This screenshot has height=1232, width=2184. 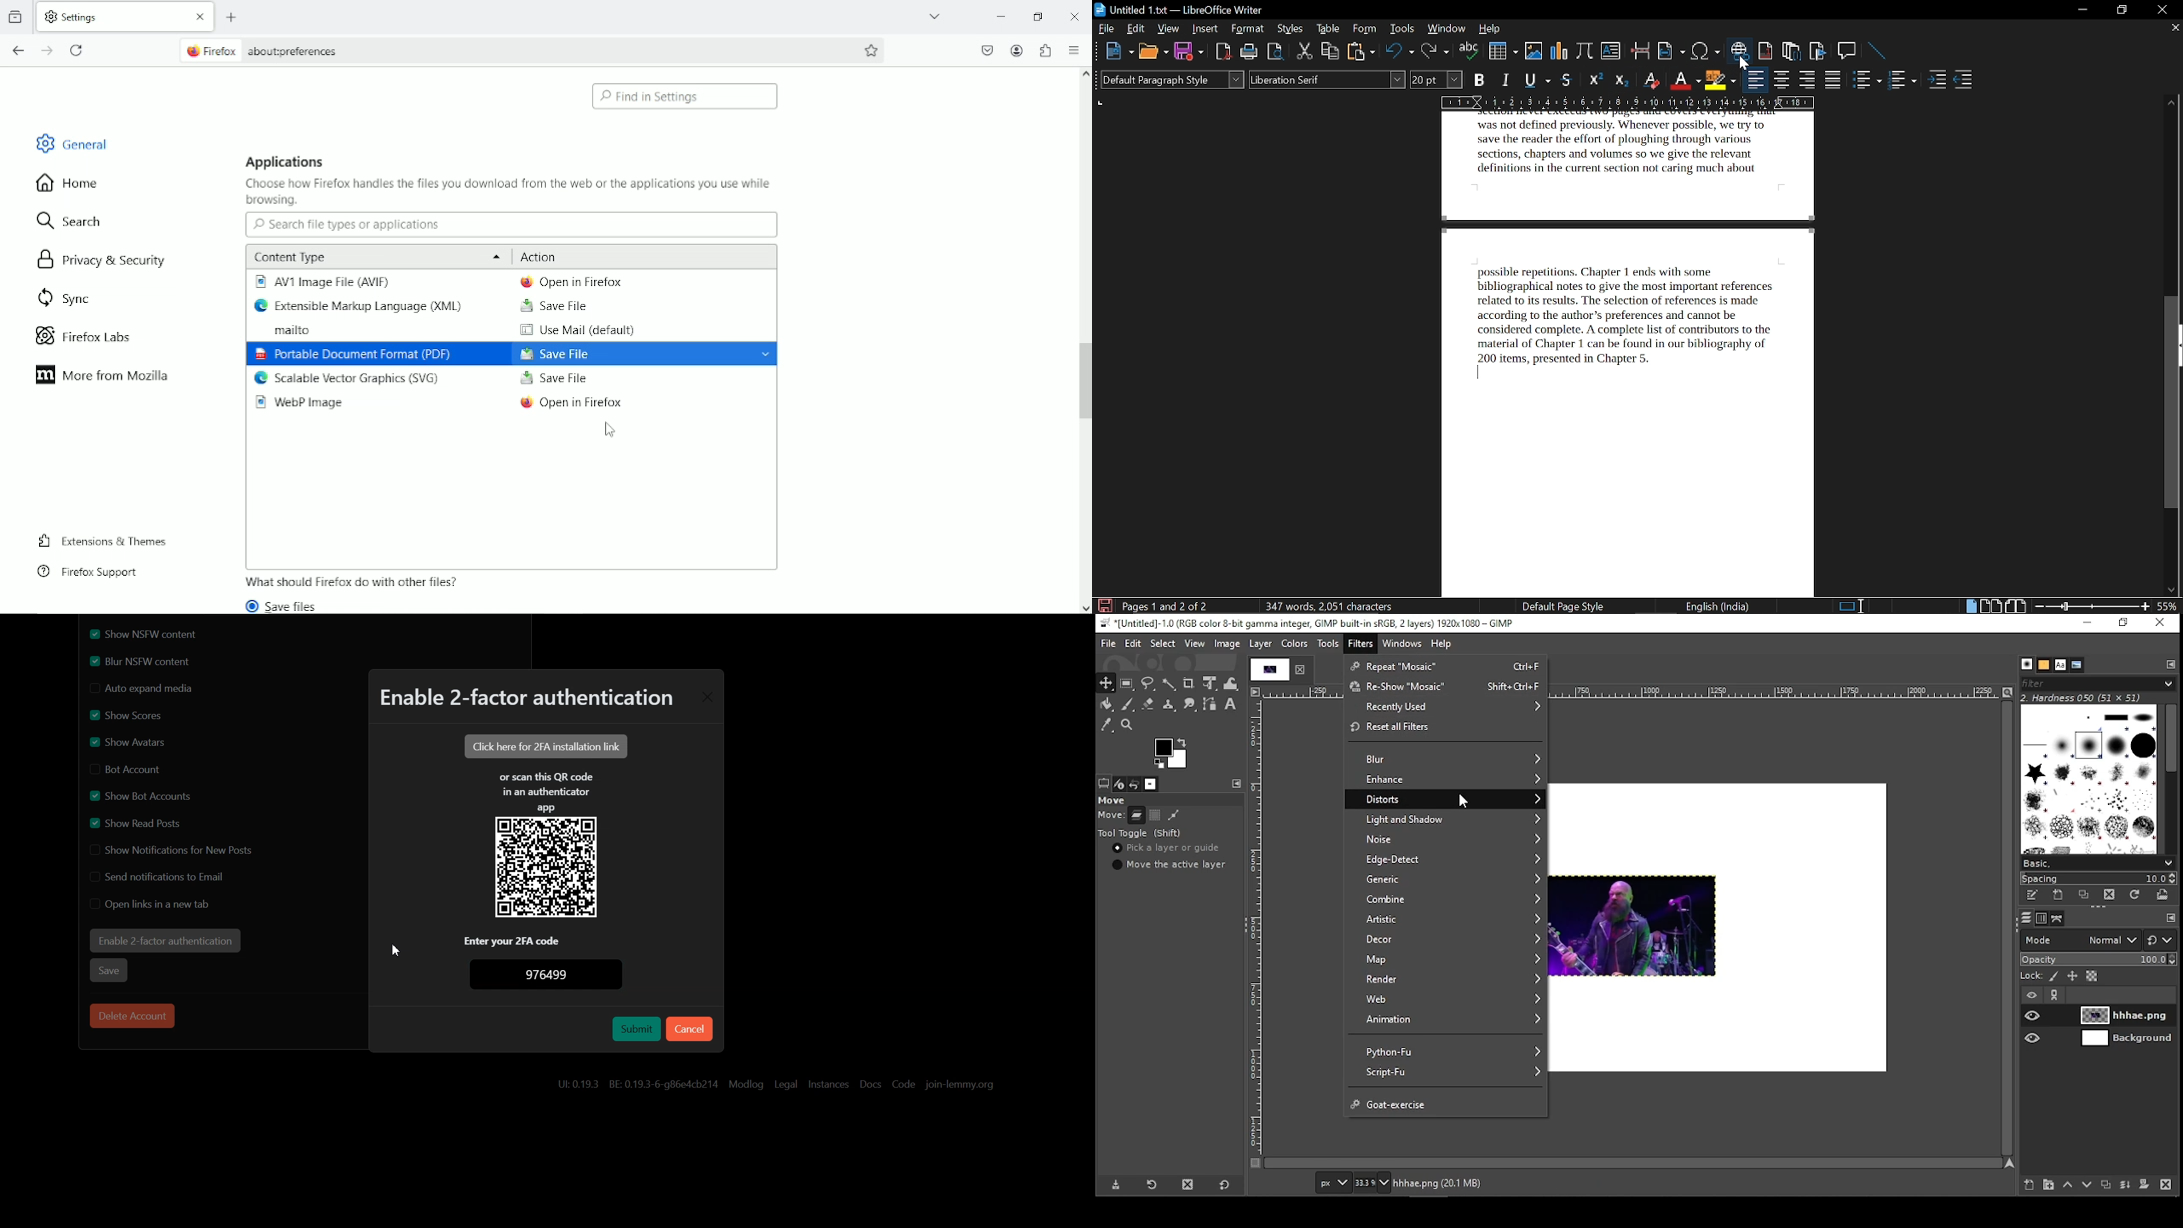 I want to click on blur, so click(x=1448, y=759).